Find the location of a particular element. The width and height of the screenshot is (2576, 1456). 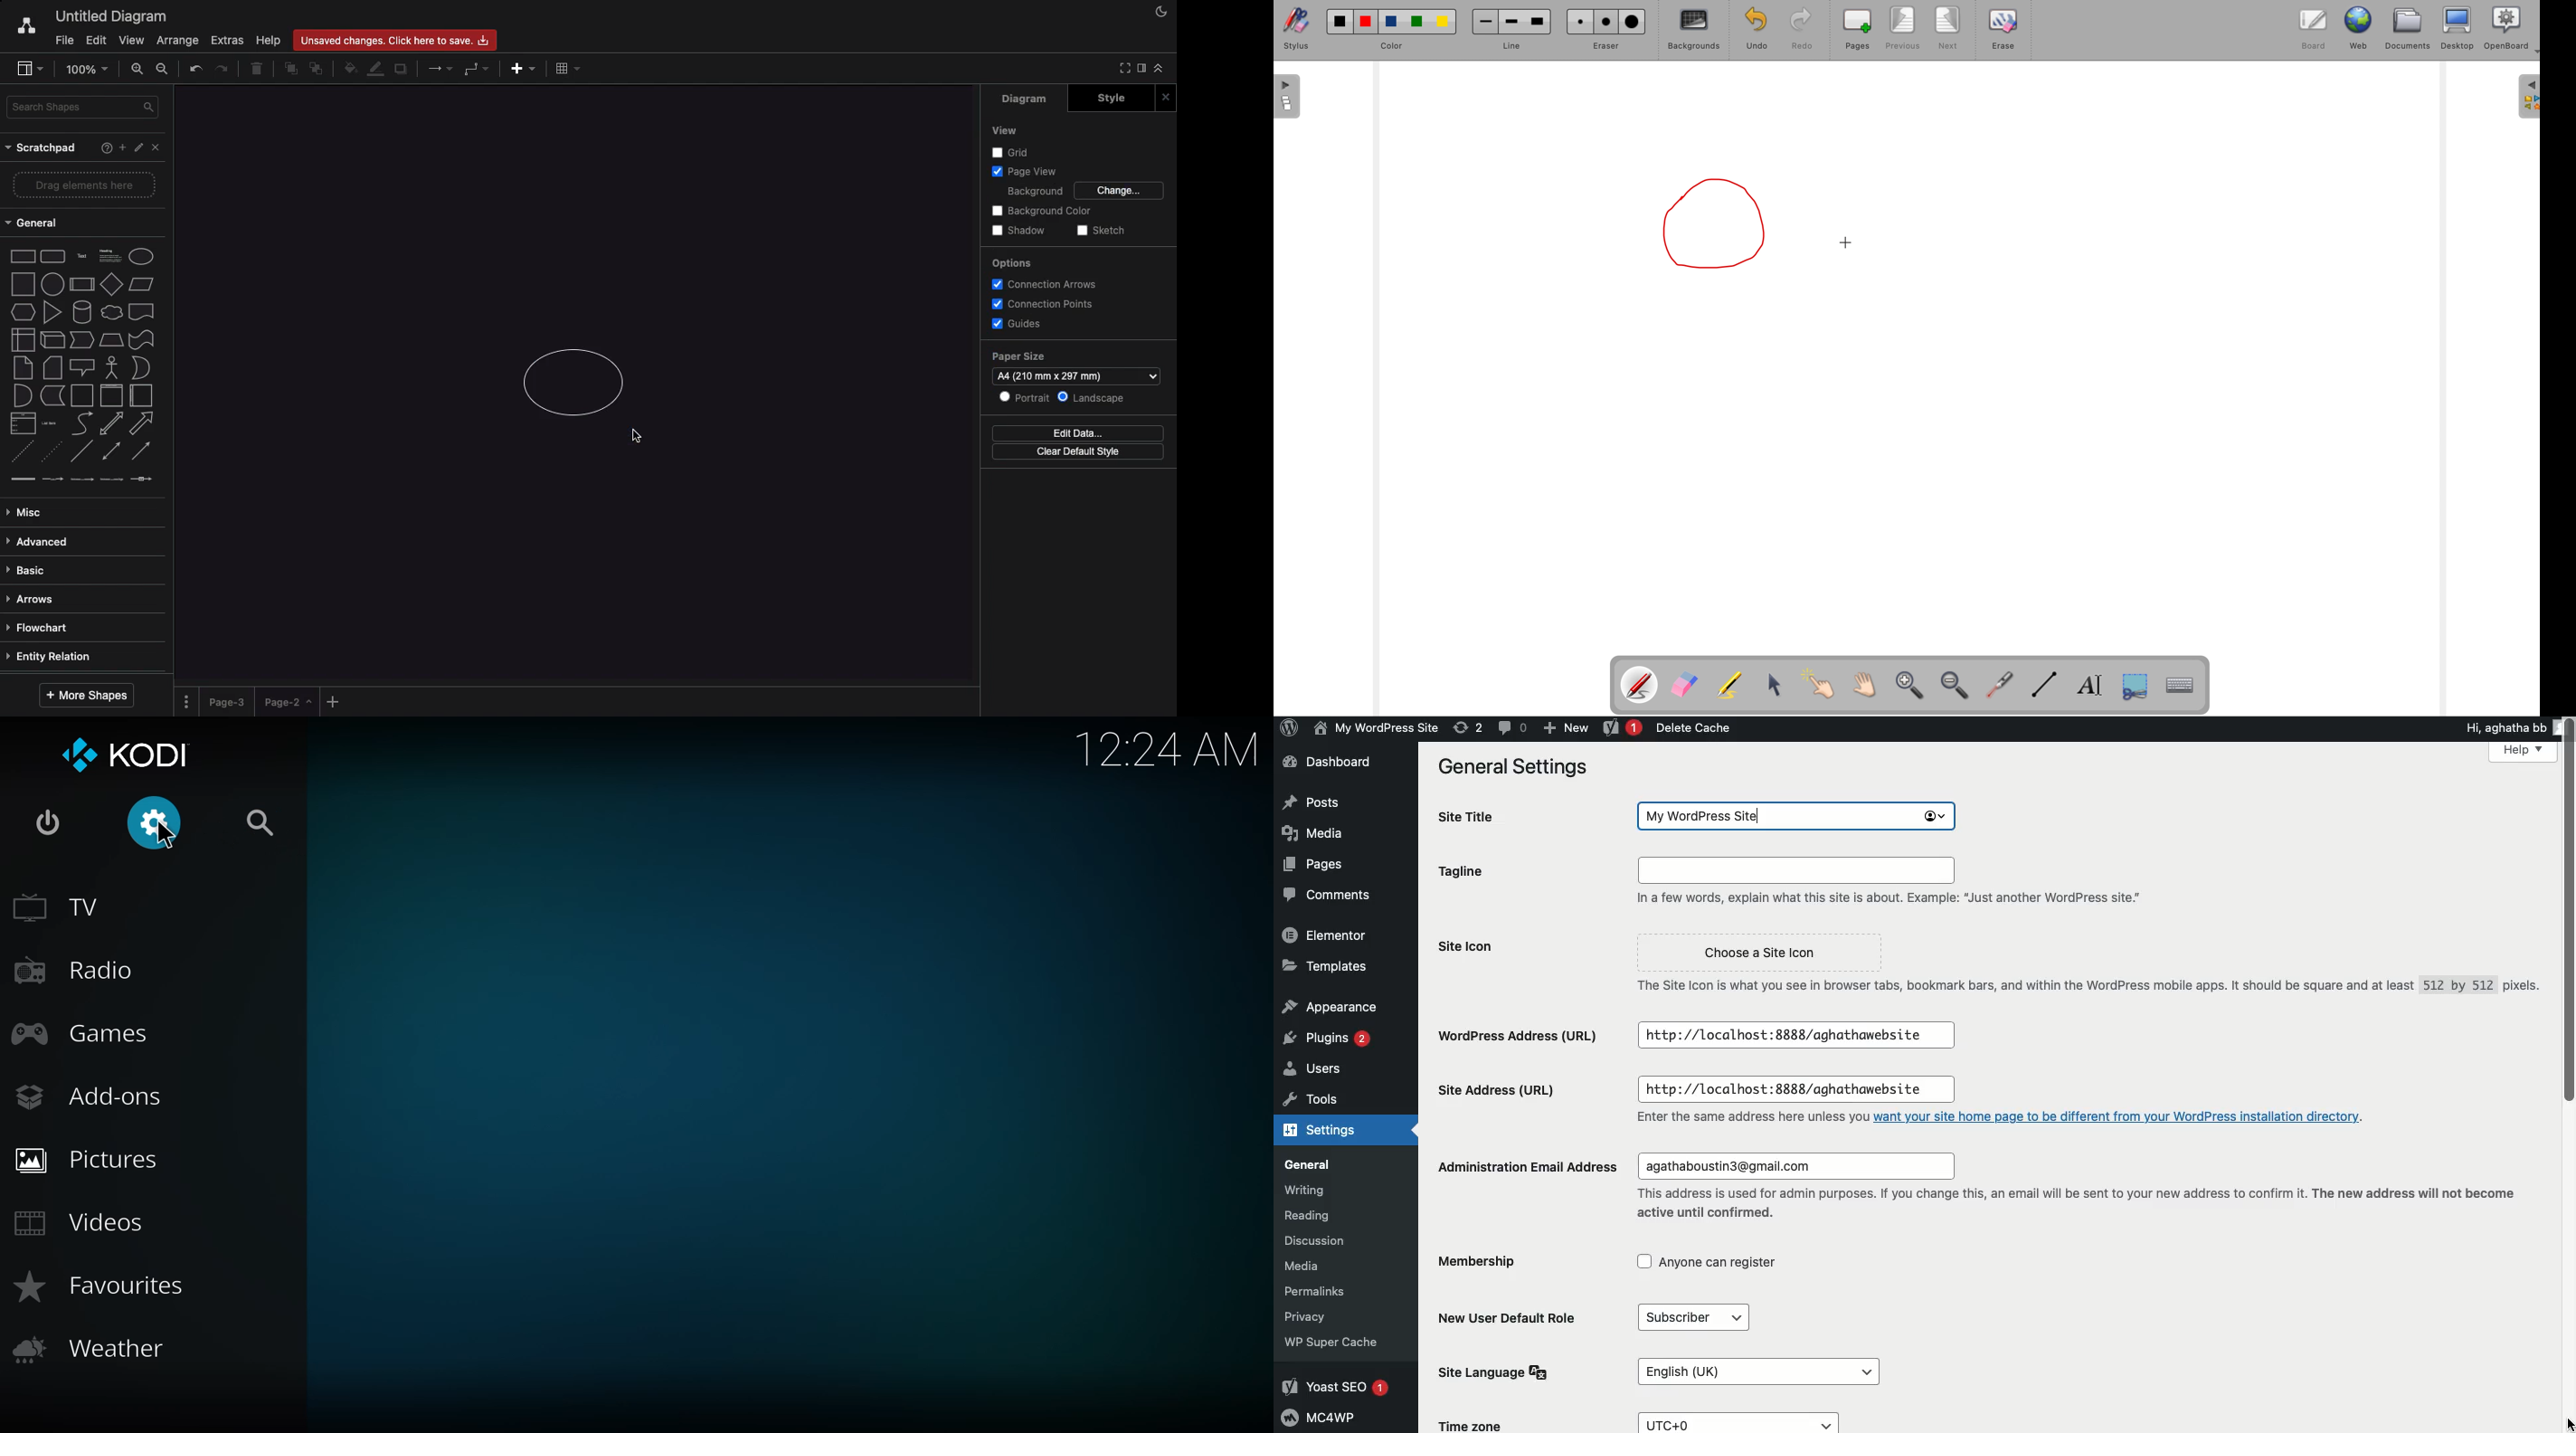

Enter the same address here unless you is located at coordinates (1754, 1119).